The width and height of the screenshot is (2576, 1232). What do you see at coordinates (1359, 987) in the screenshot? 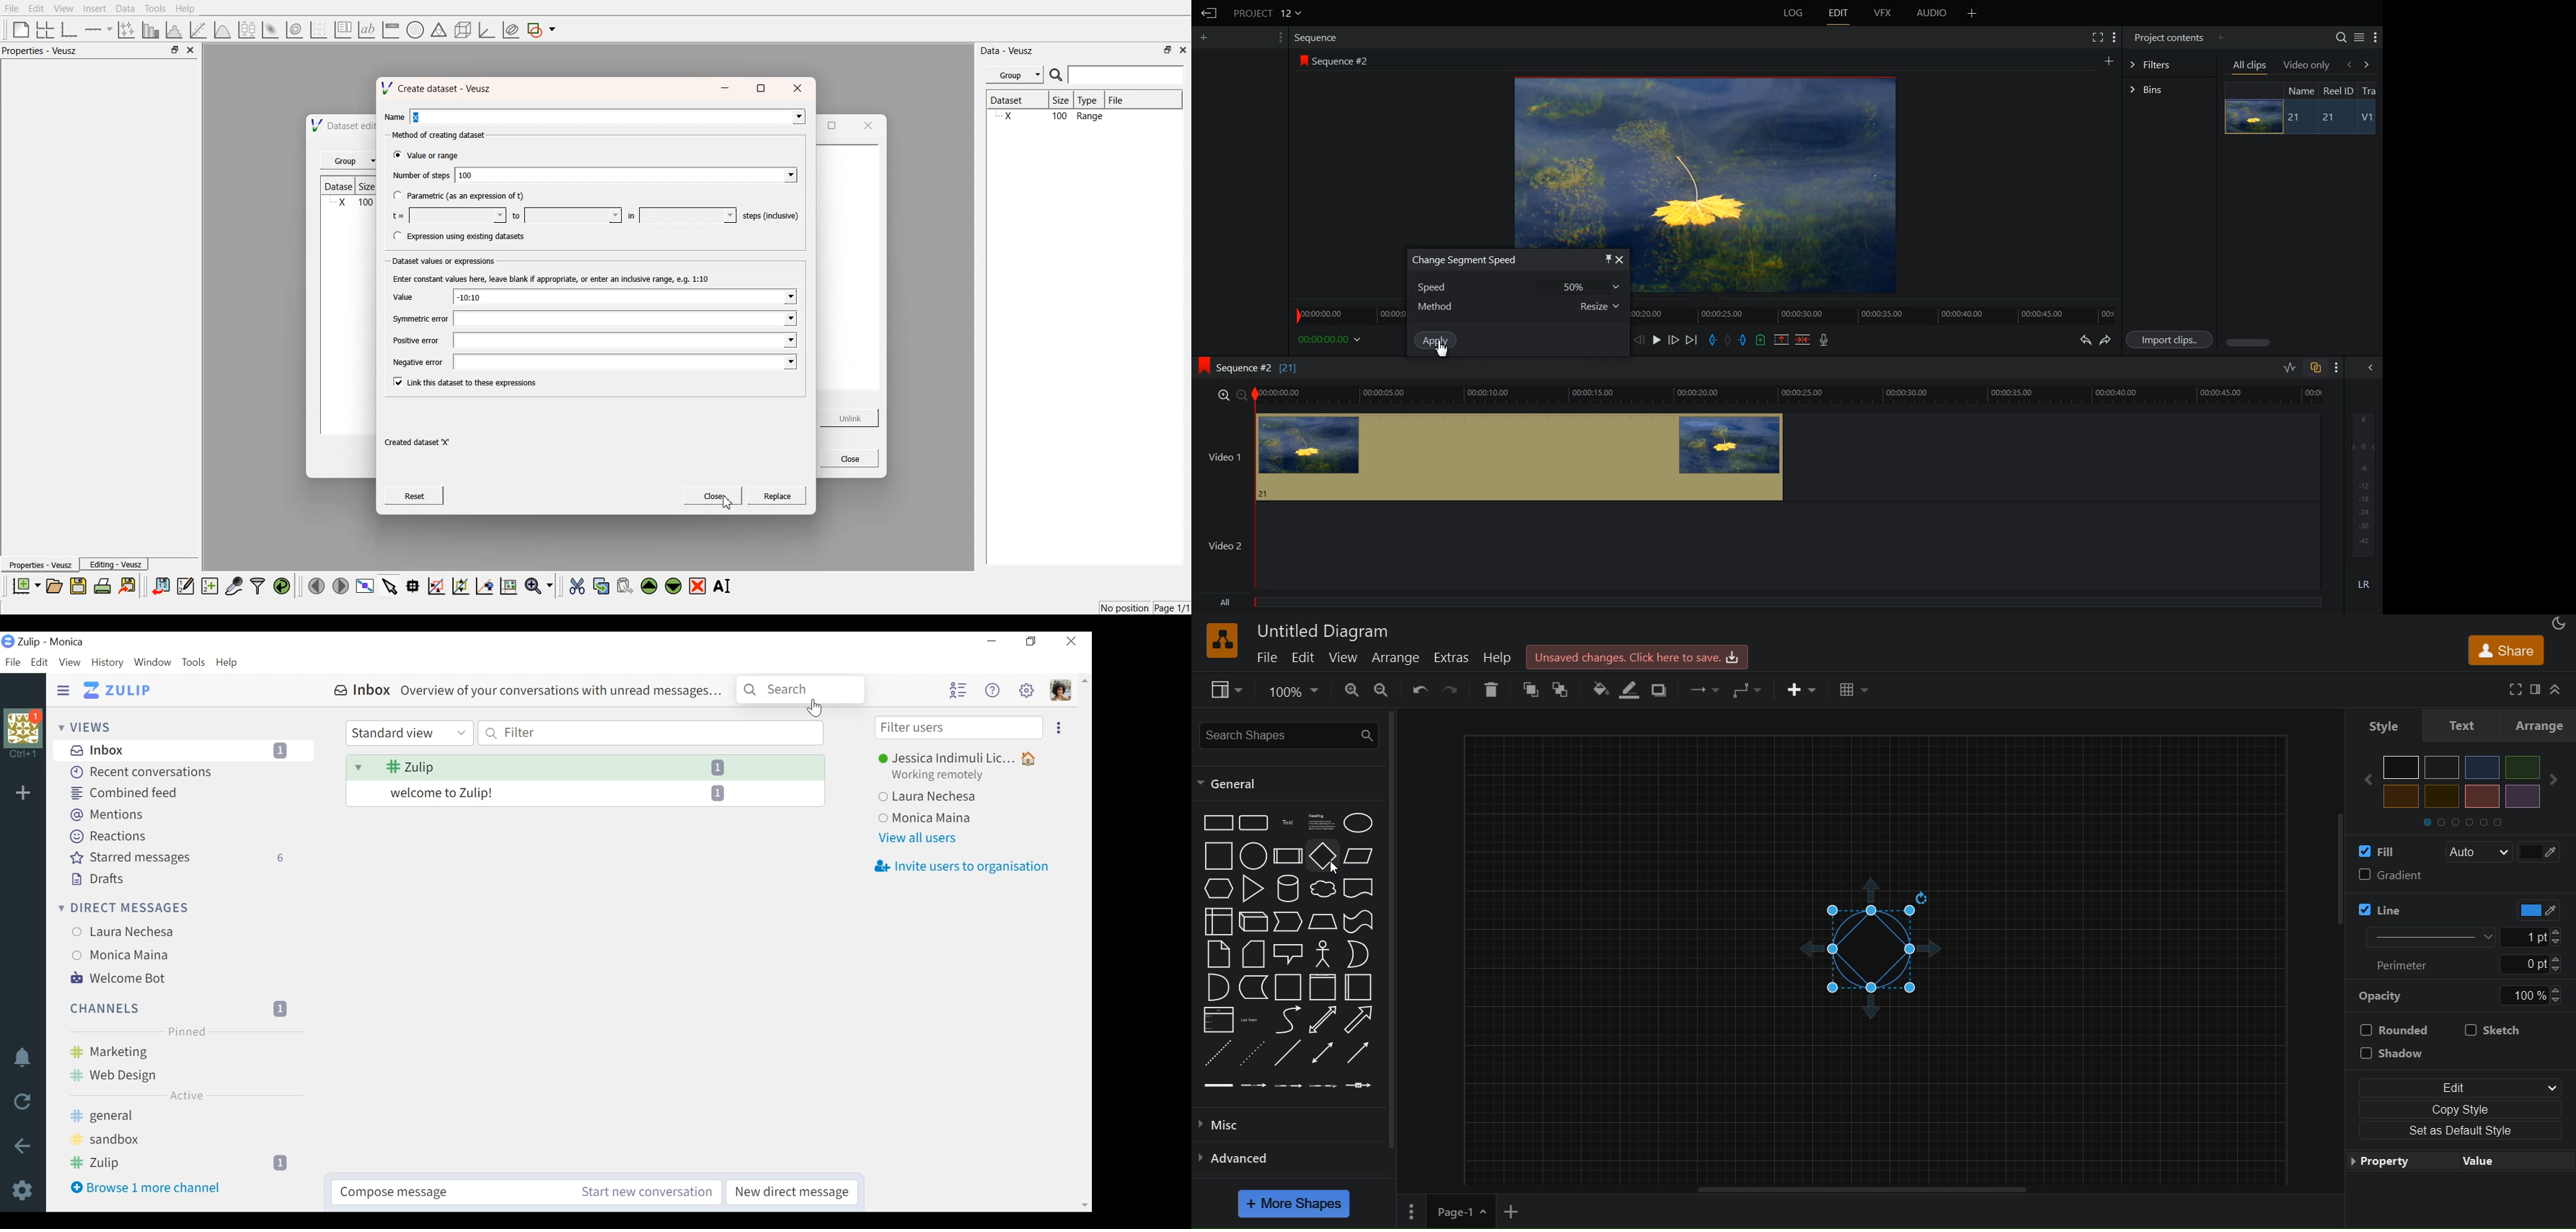
I see `horizontal container` at bounding box center [1359, 987].